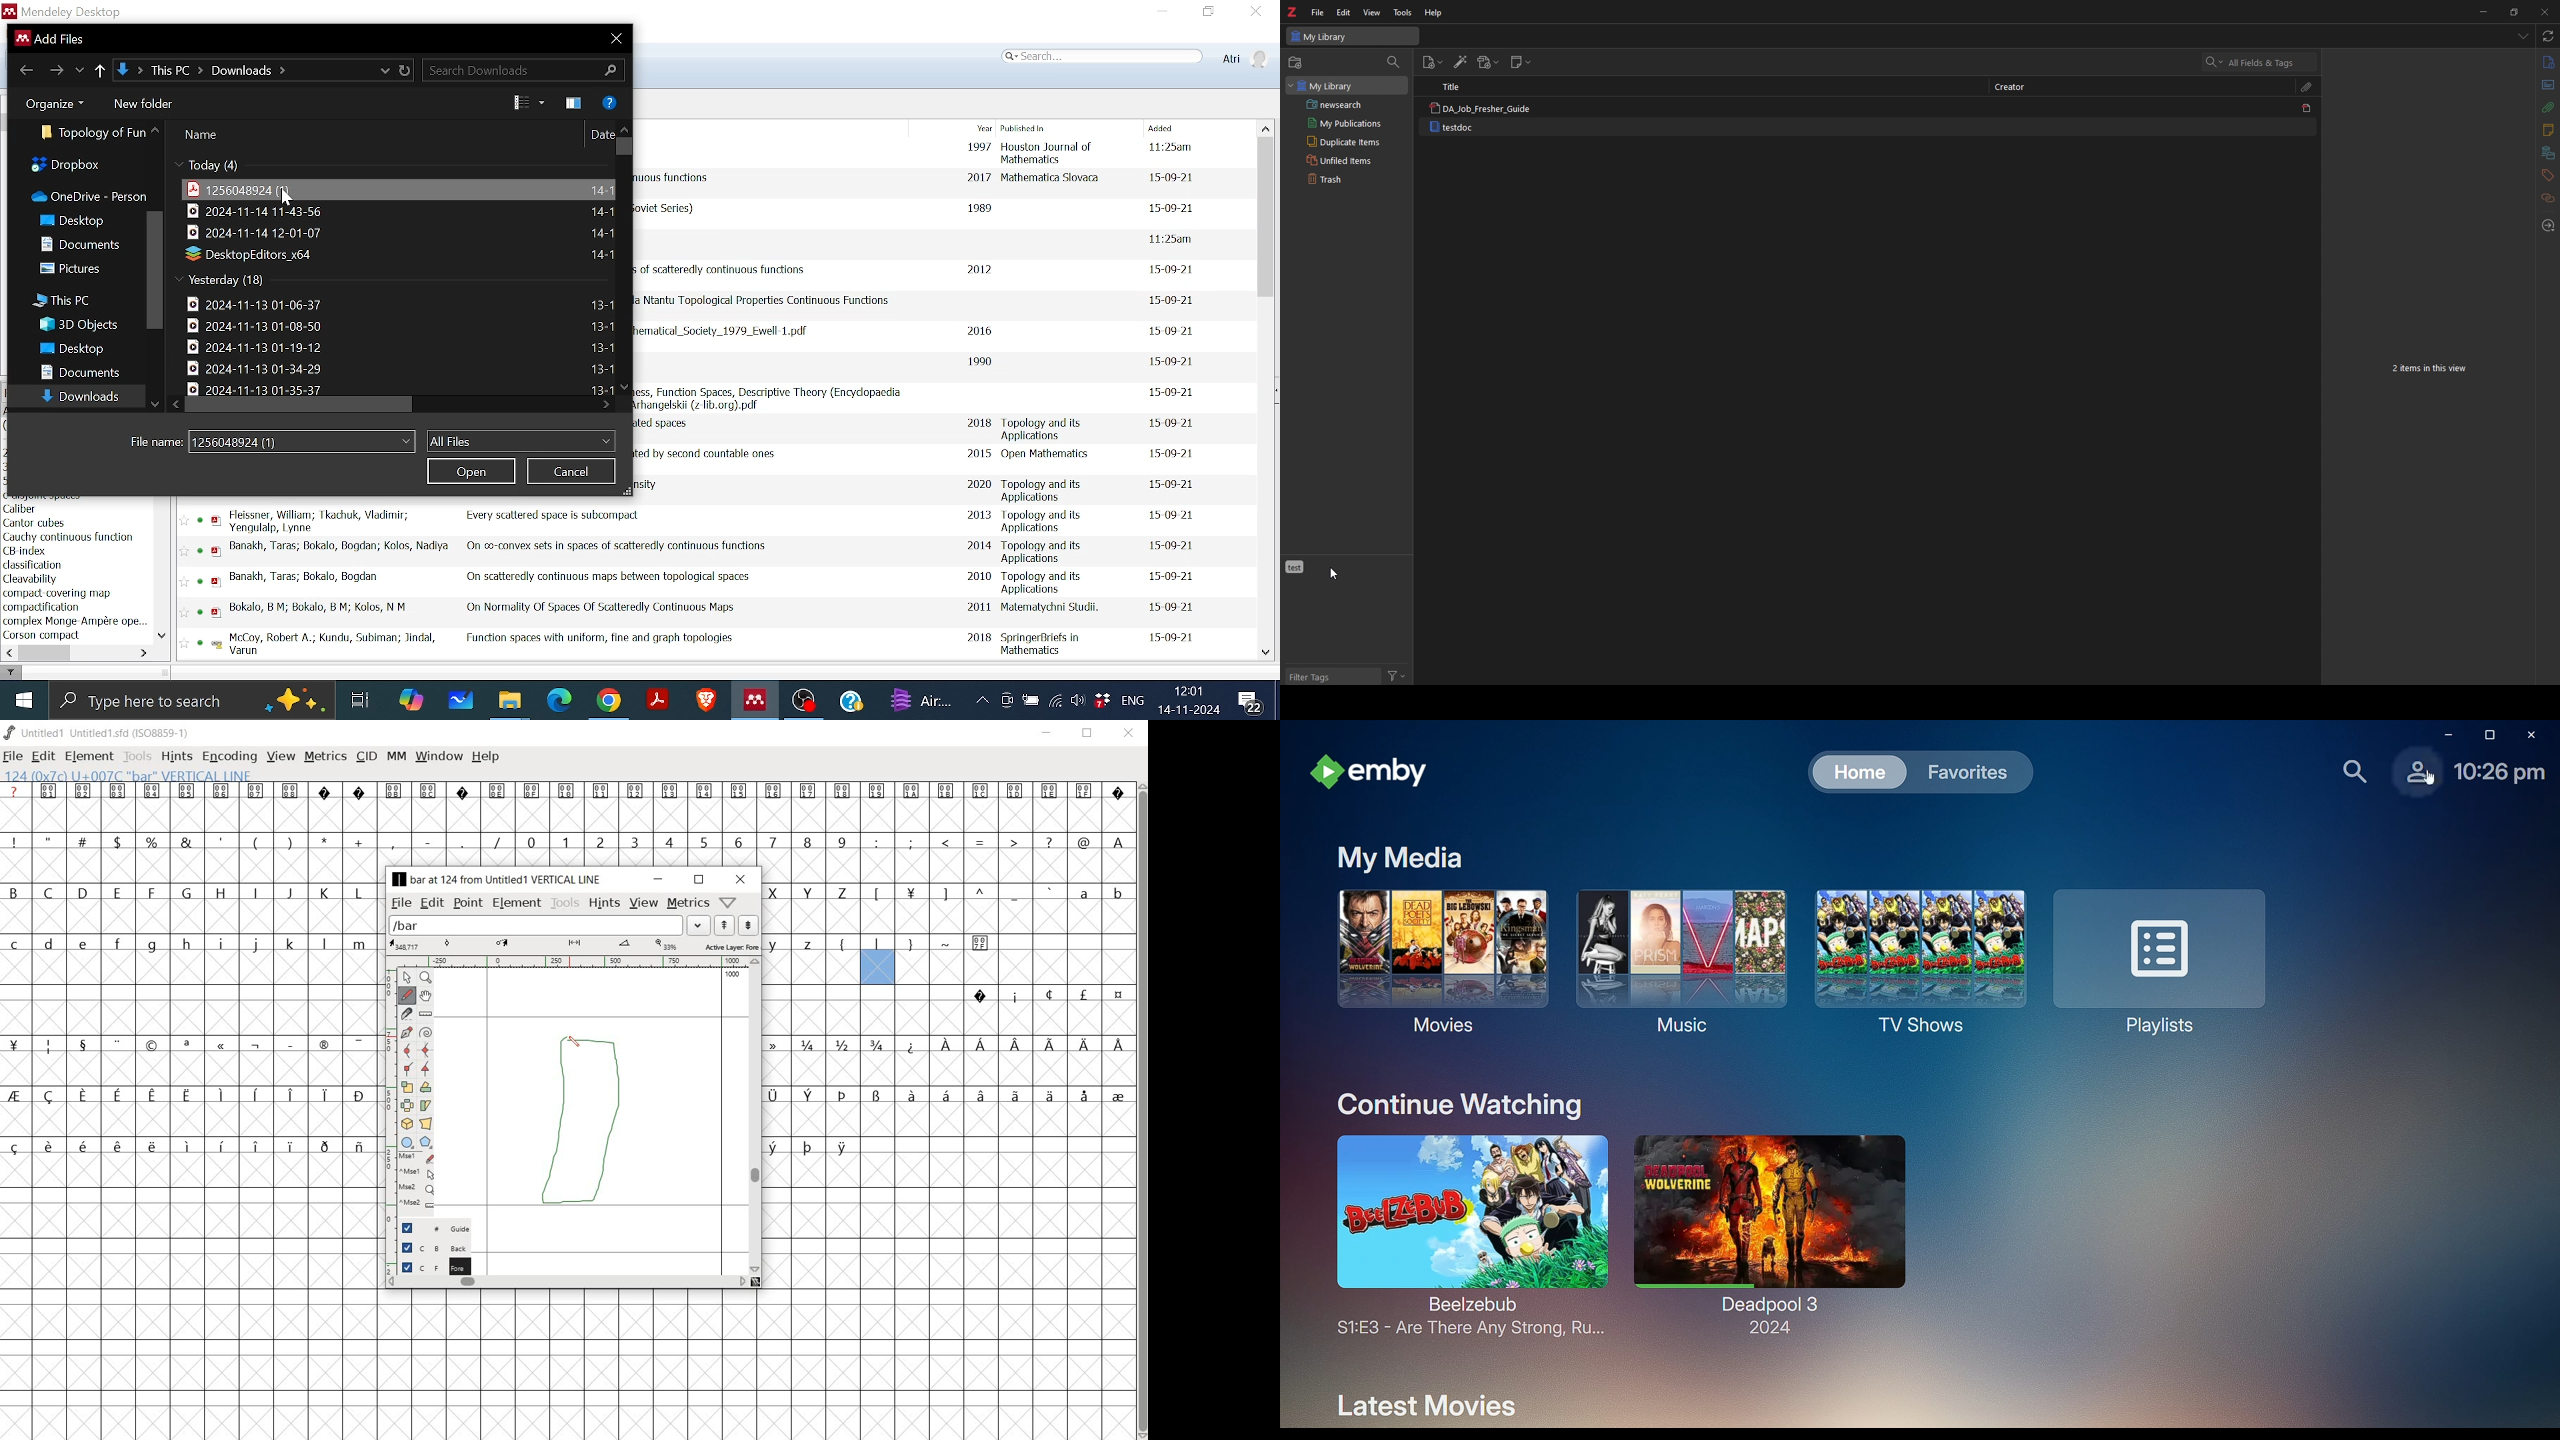 This screenshot has height=1456, width=2576. I want to click on pen tool/CURSOR POSITION, so click(573, 1047).